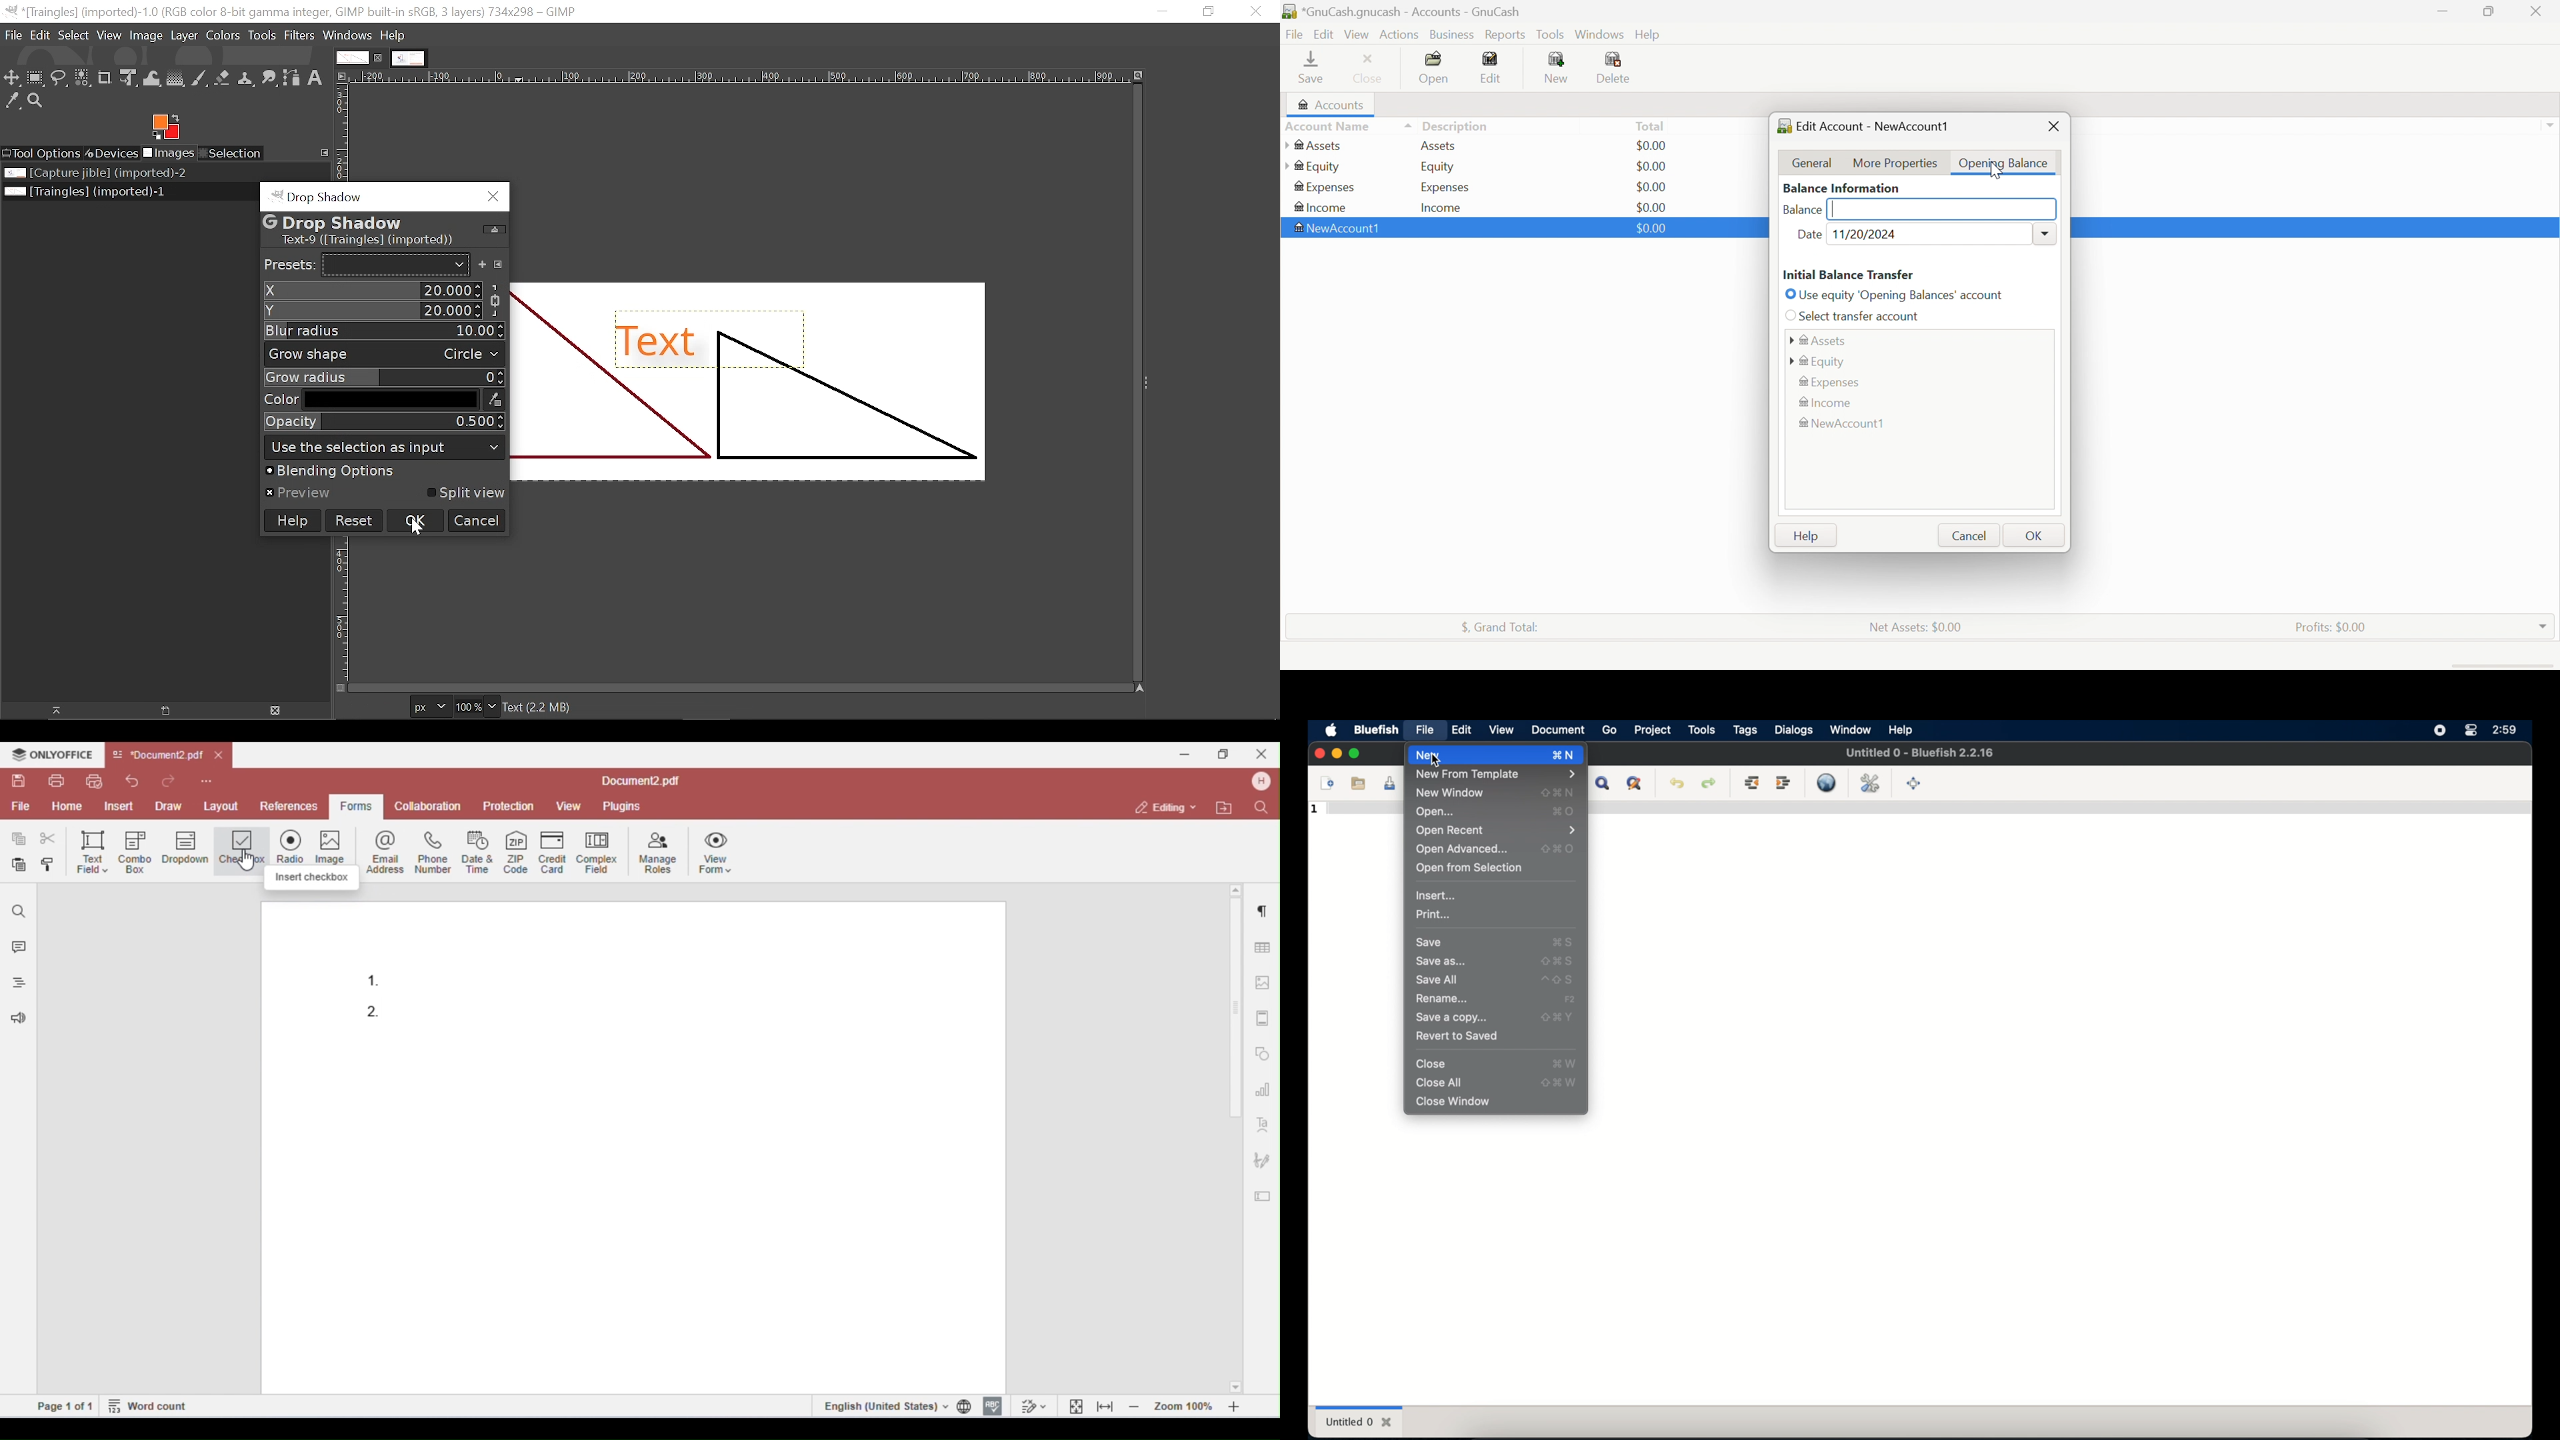 The image size is (2576, 1456). Describe the element at coordinates (1435, 812) in the screenshot. I see `open` at that location.